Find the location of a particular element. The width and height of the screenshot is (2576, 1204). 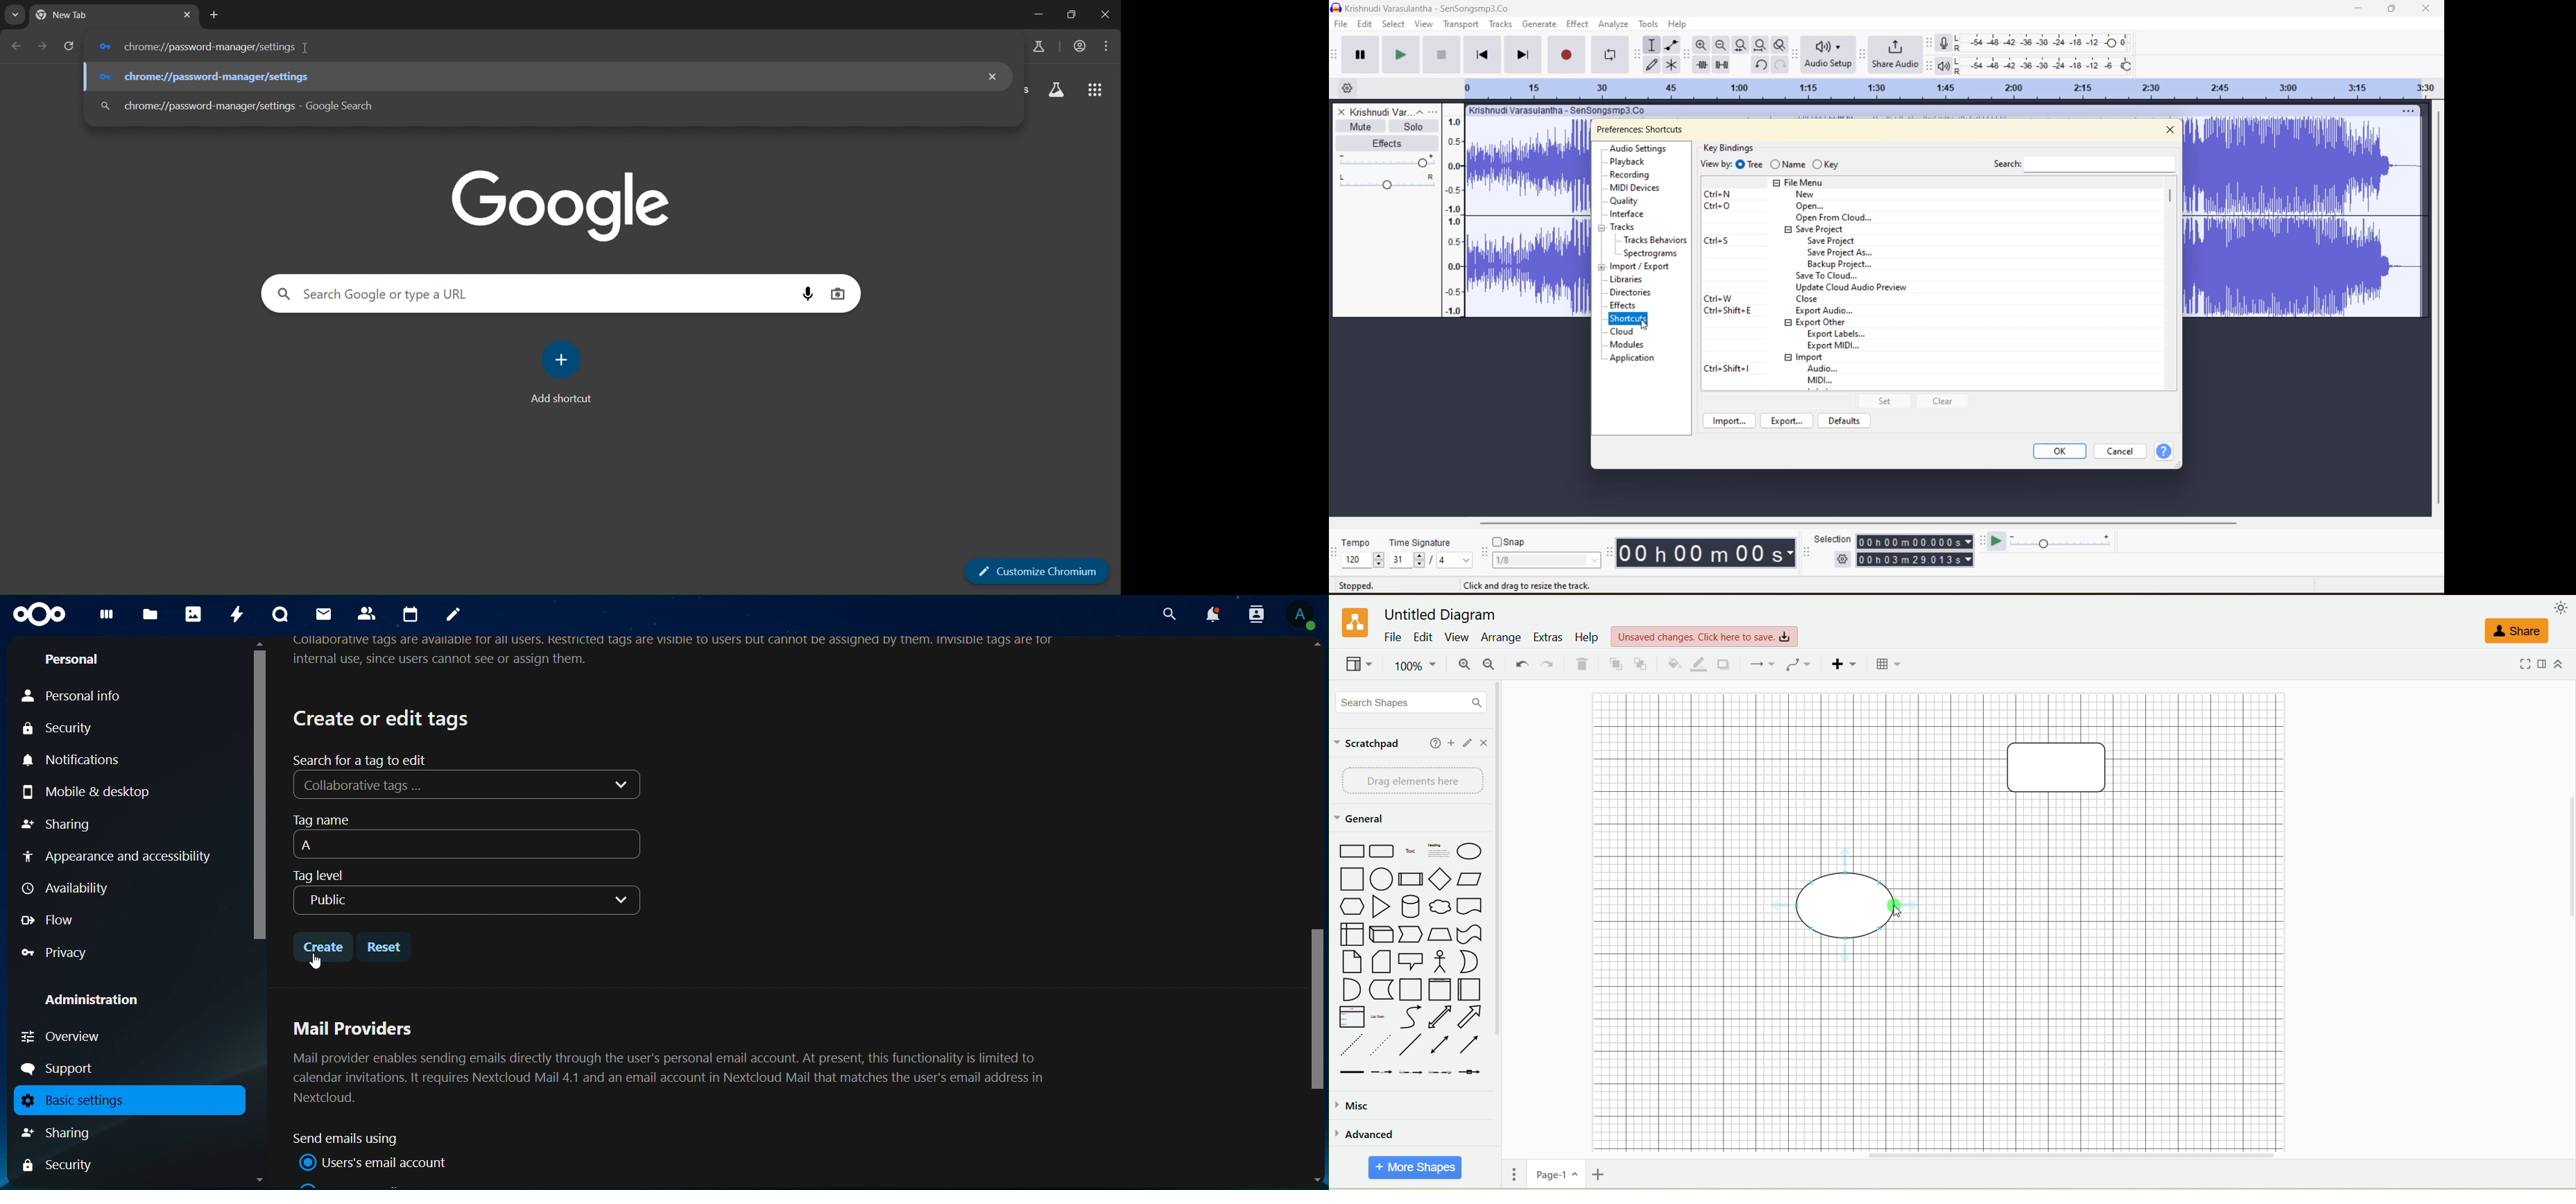

import is located at coordinates (1730, 421).